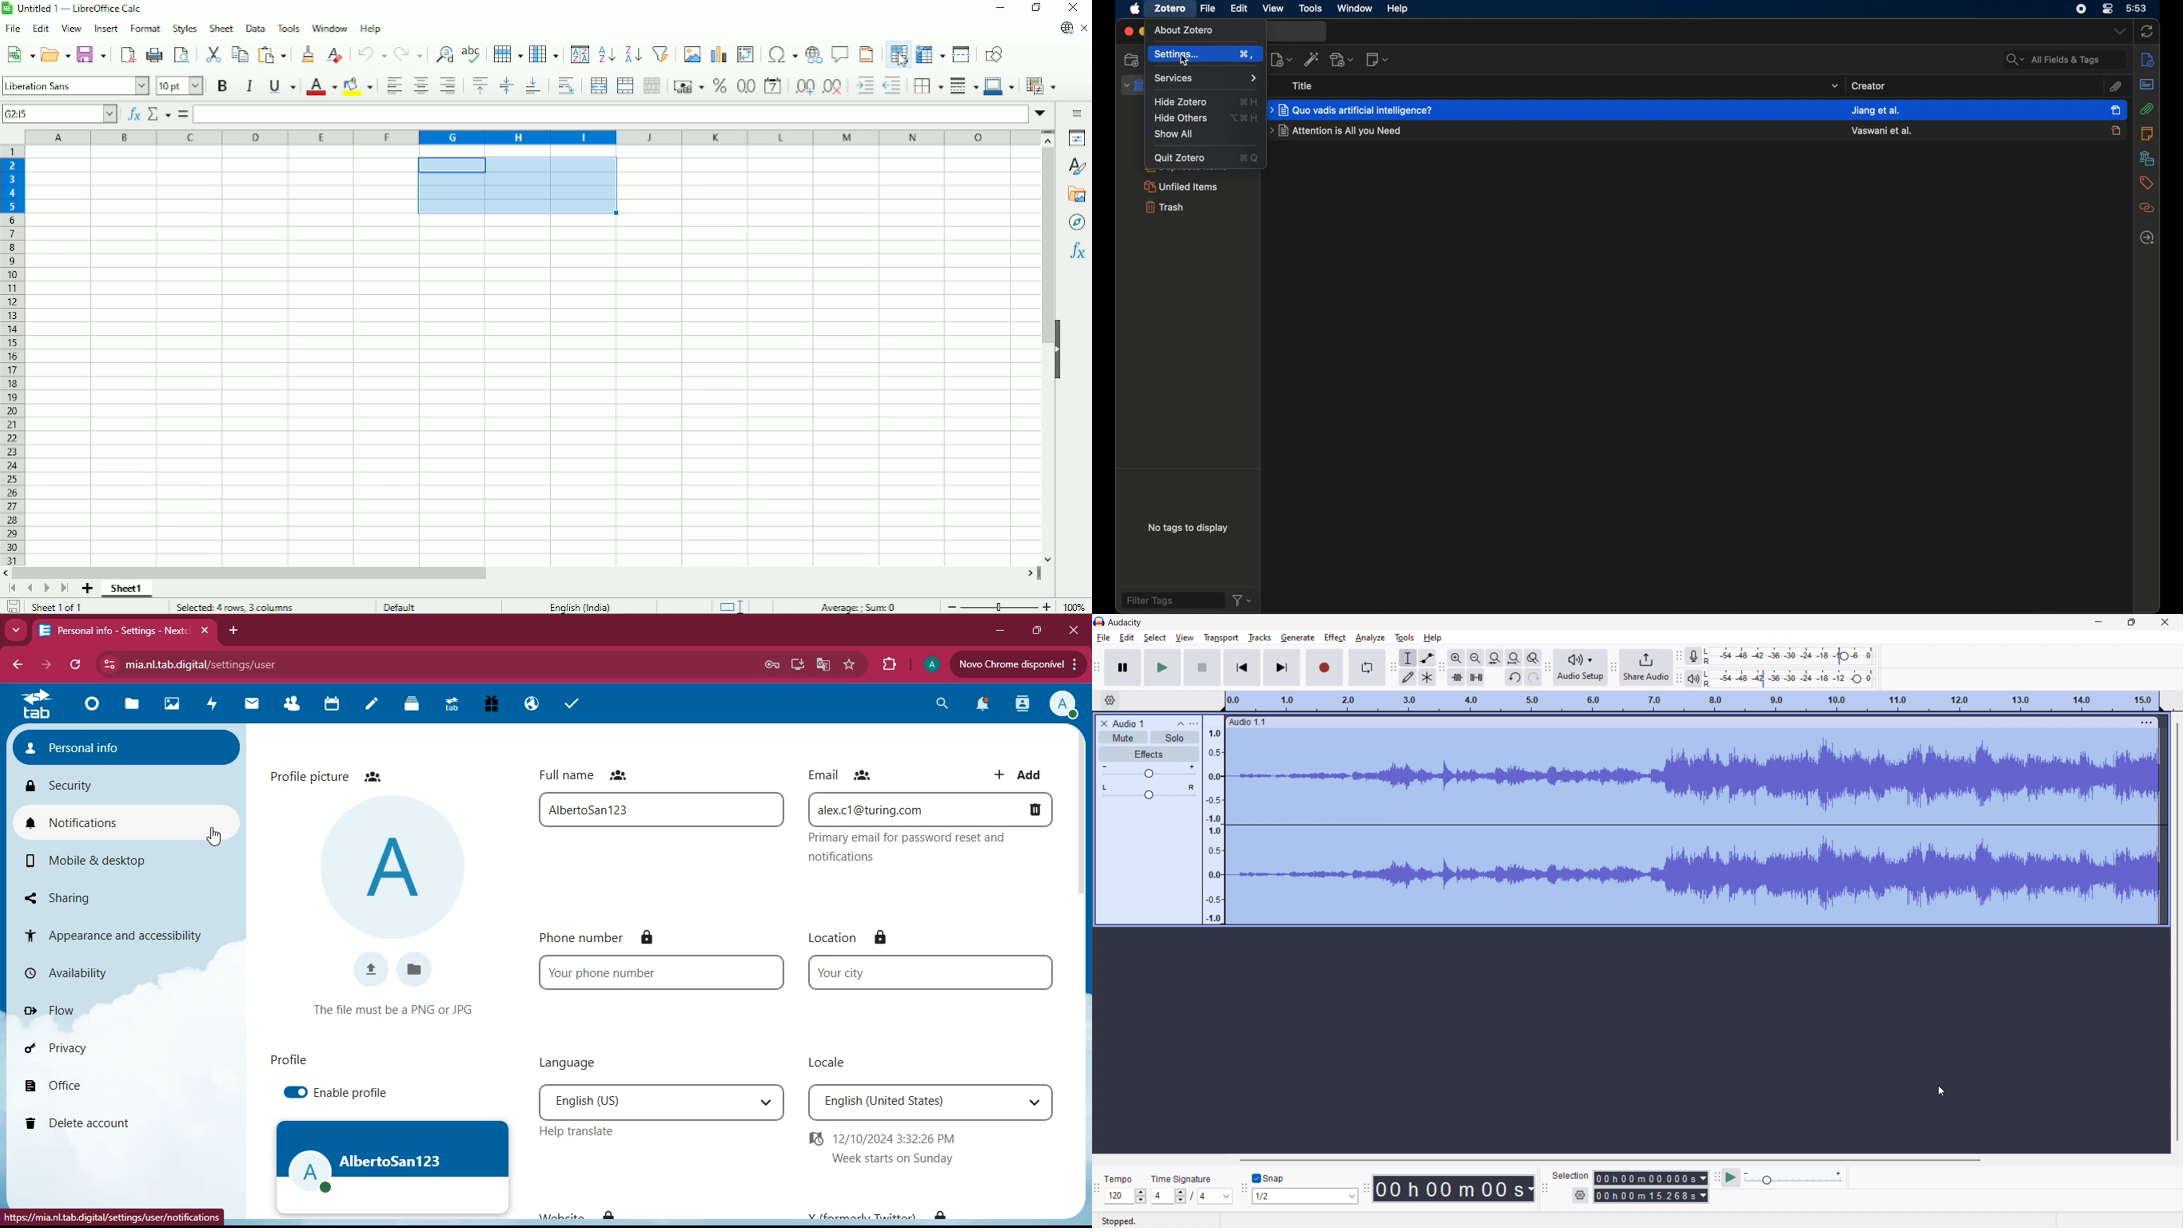 The height and width of the screenshot is (1232, 2184). I want to click on Close, so click(1075, 7).